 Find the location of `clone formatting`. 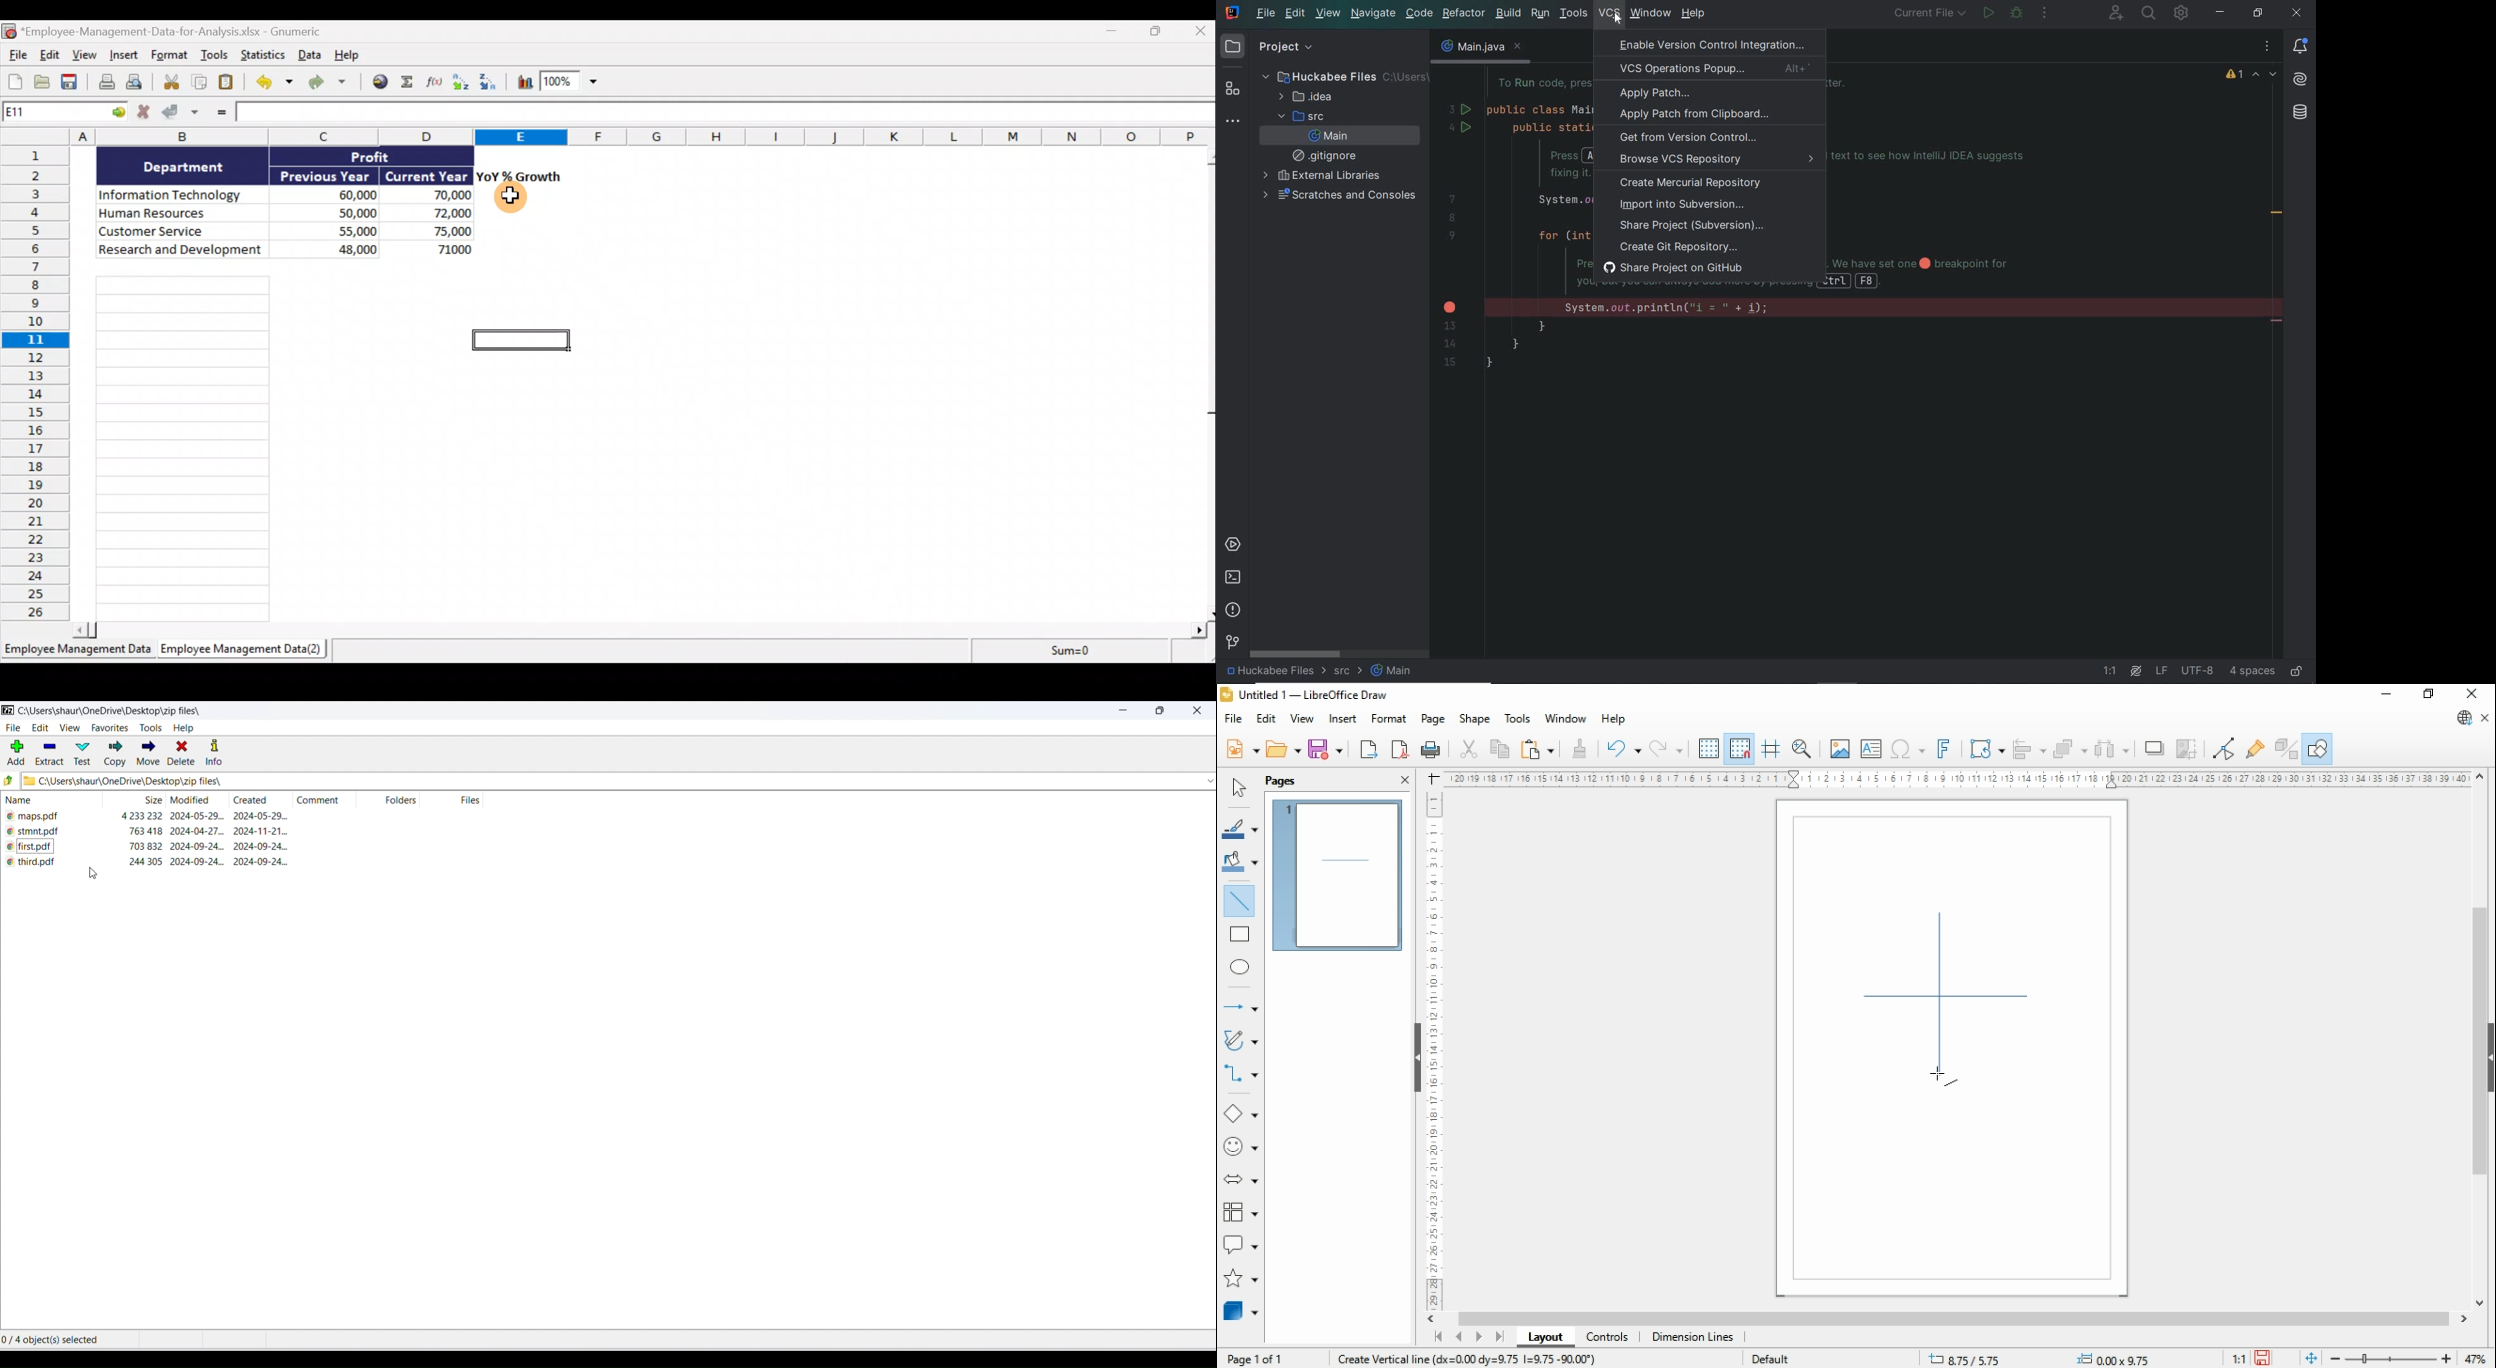

clone formatting is located at coordinates (1578, 748).